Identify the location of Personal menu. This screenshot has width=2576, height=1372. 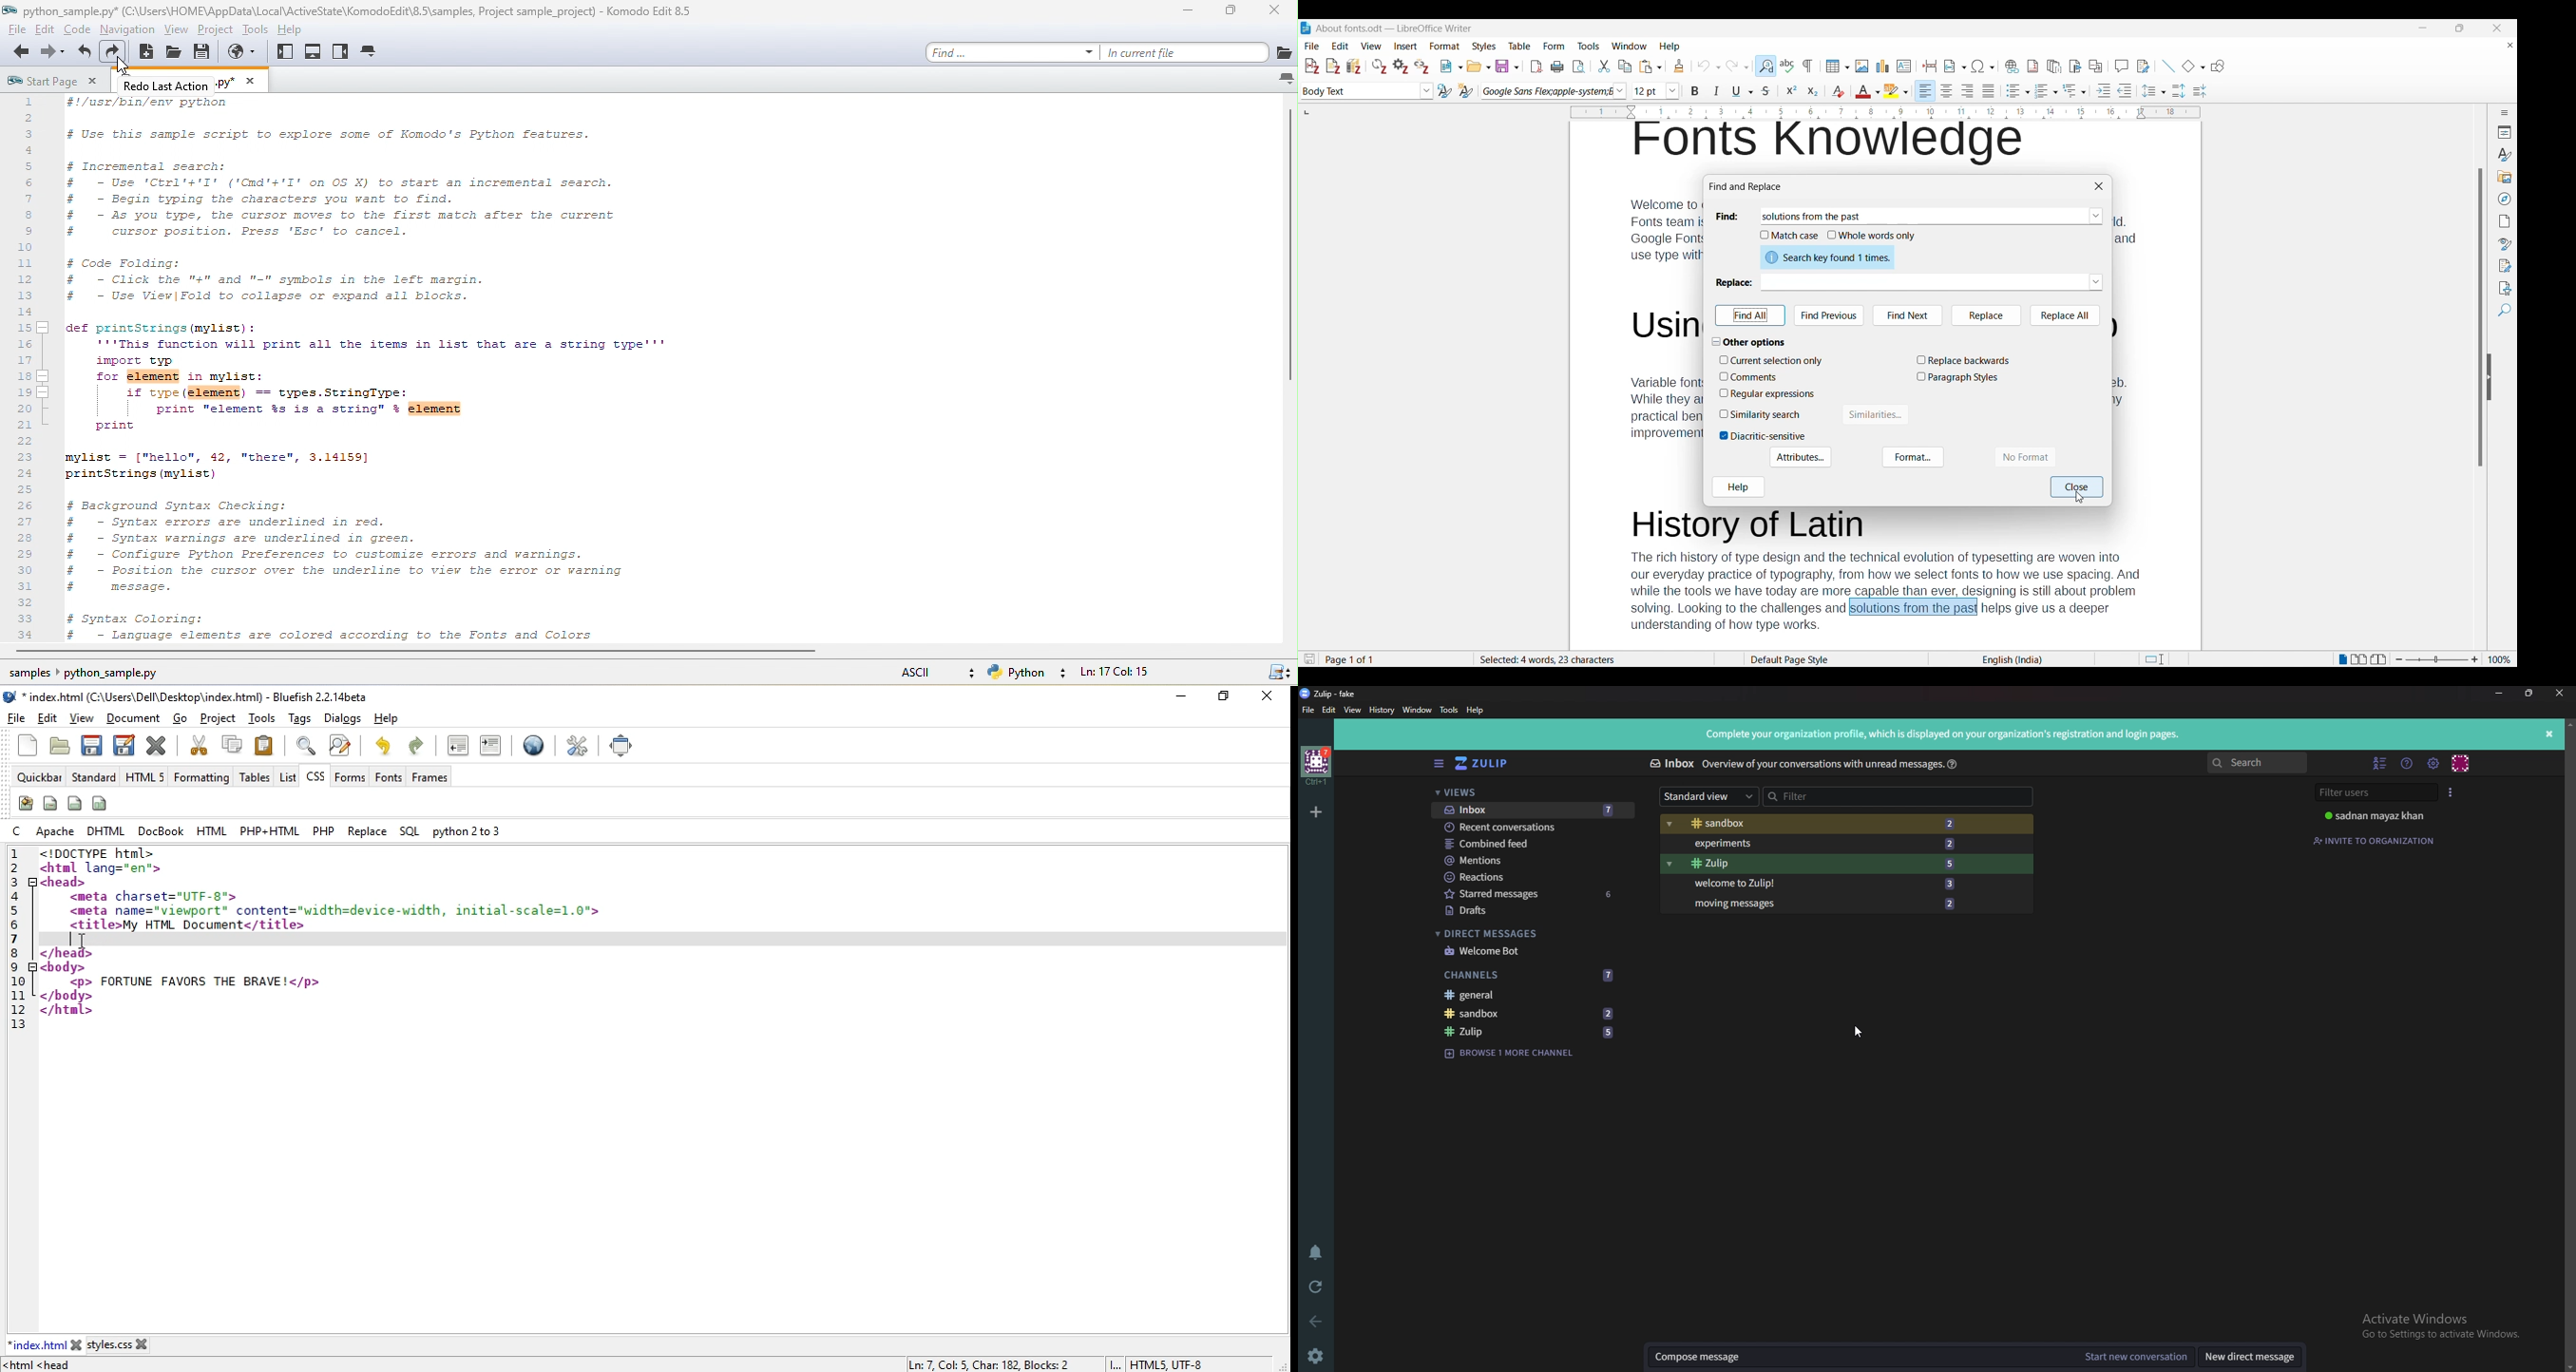
(2463, 762).